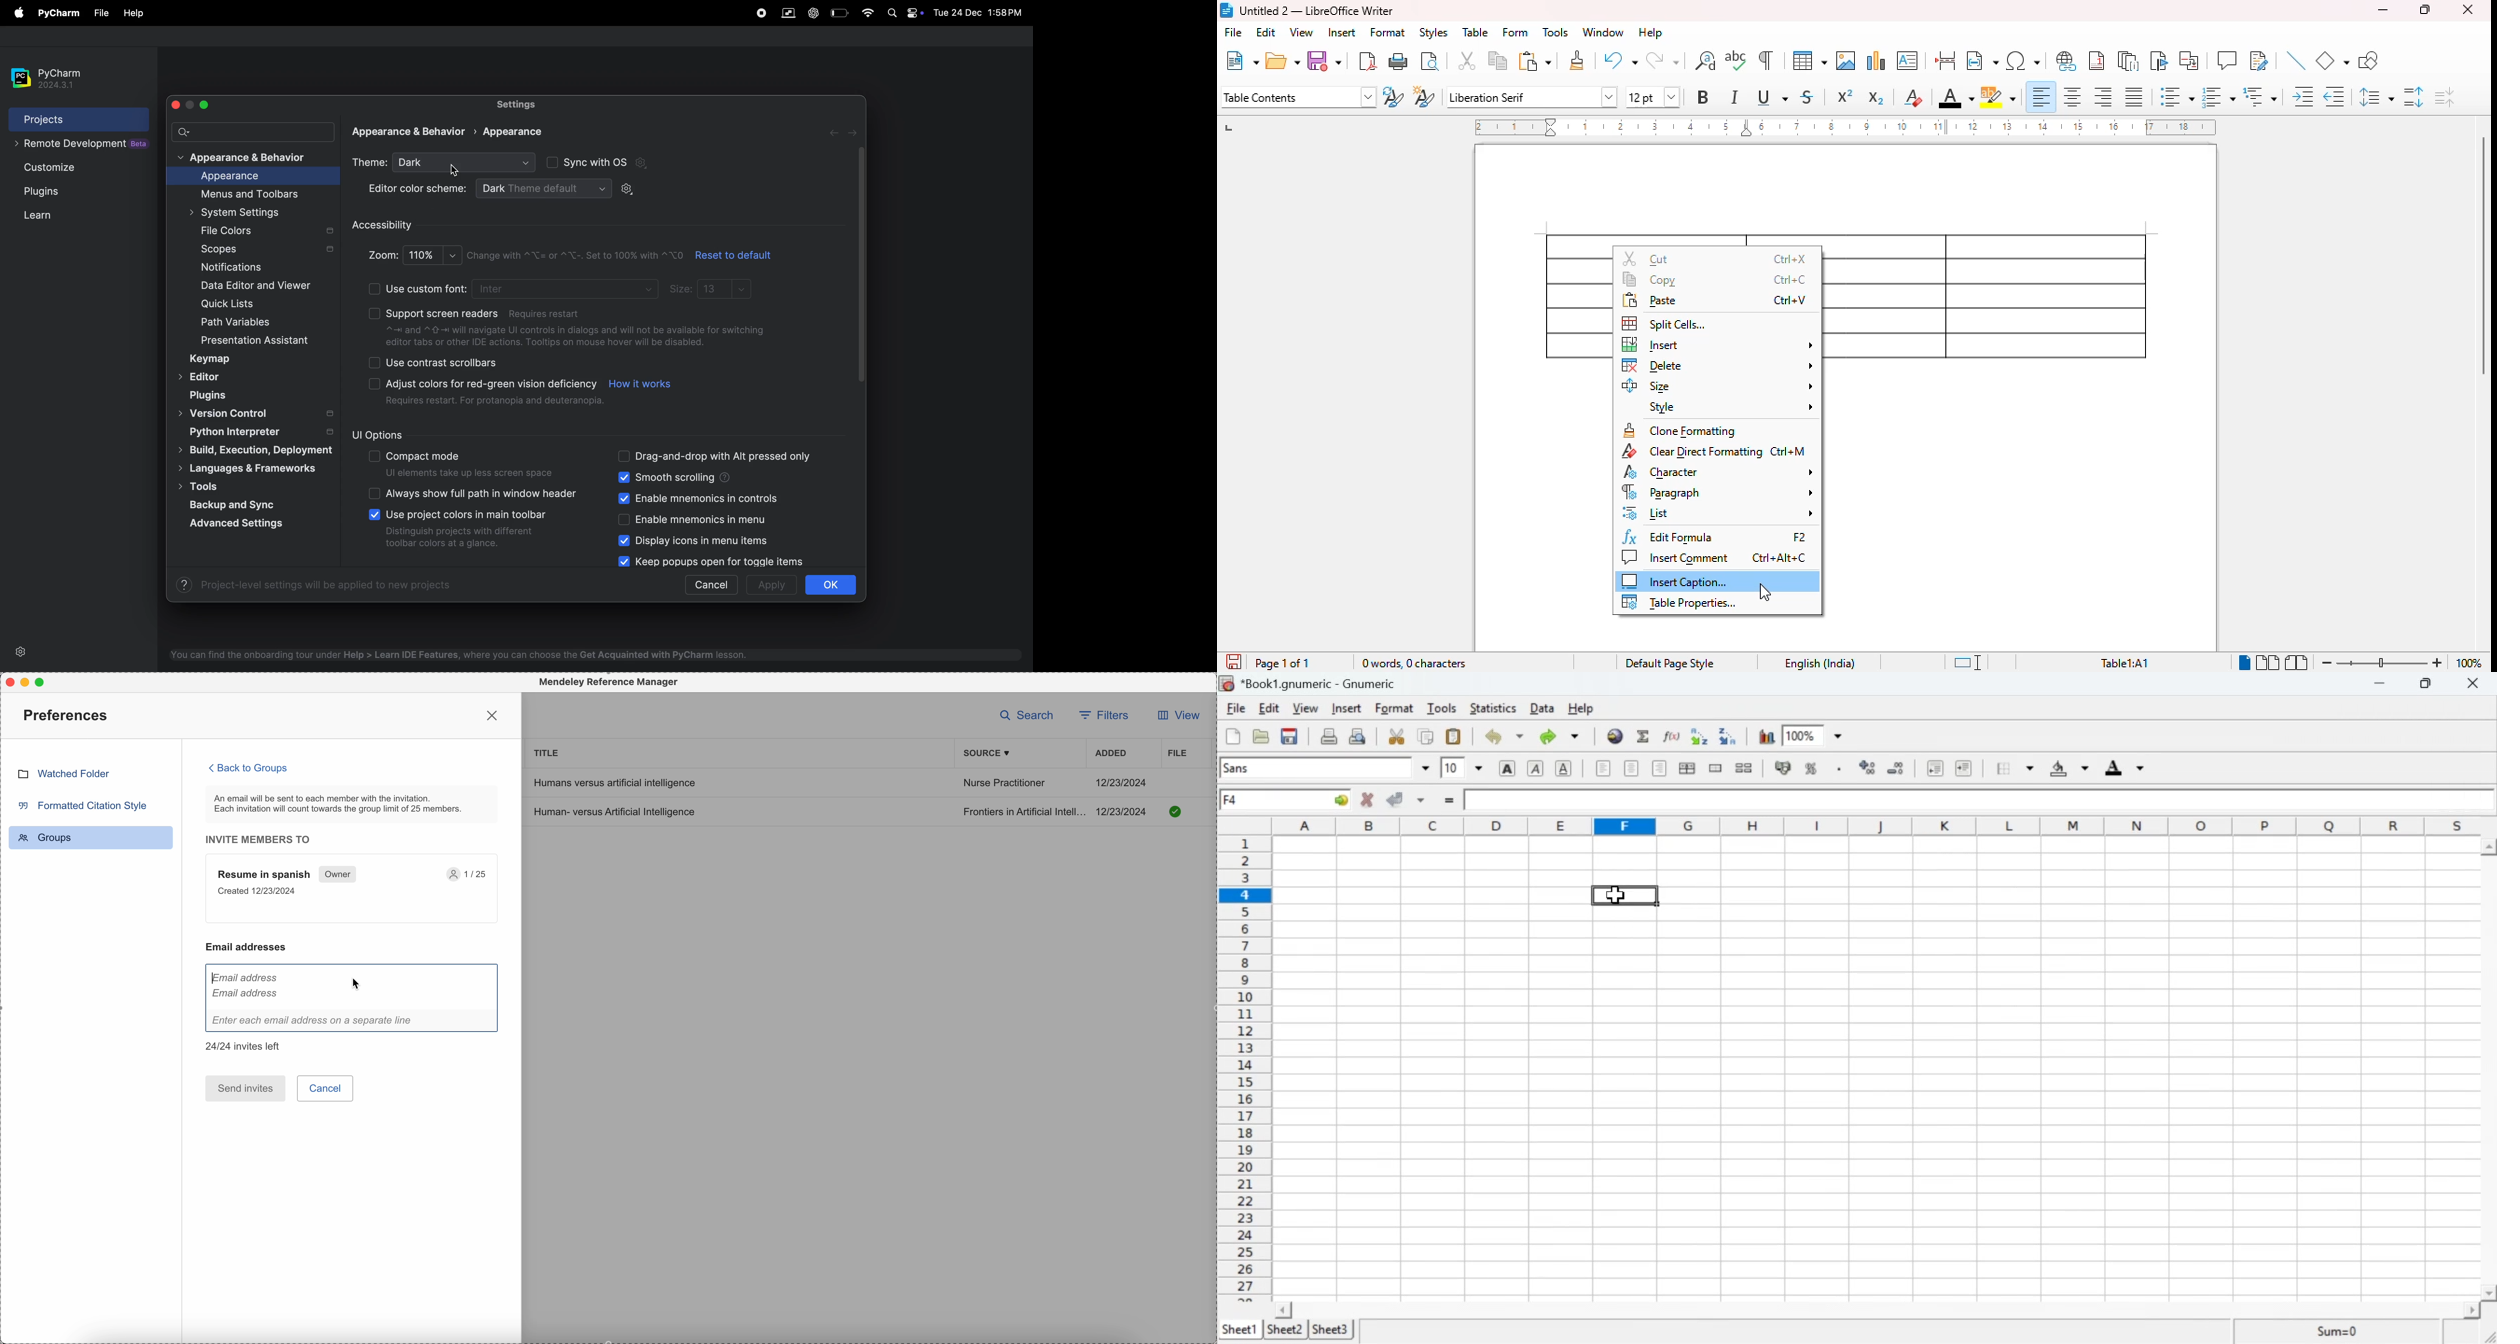  What do you see at coordinates (1369, 799) in the screenshot?
I see `Cancel change` at bounding box center [1369, 799].